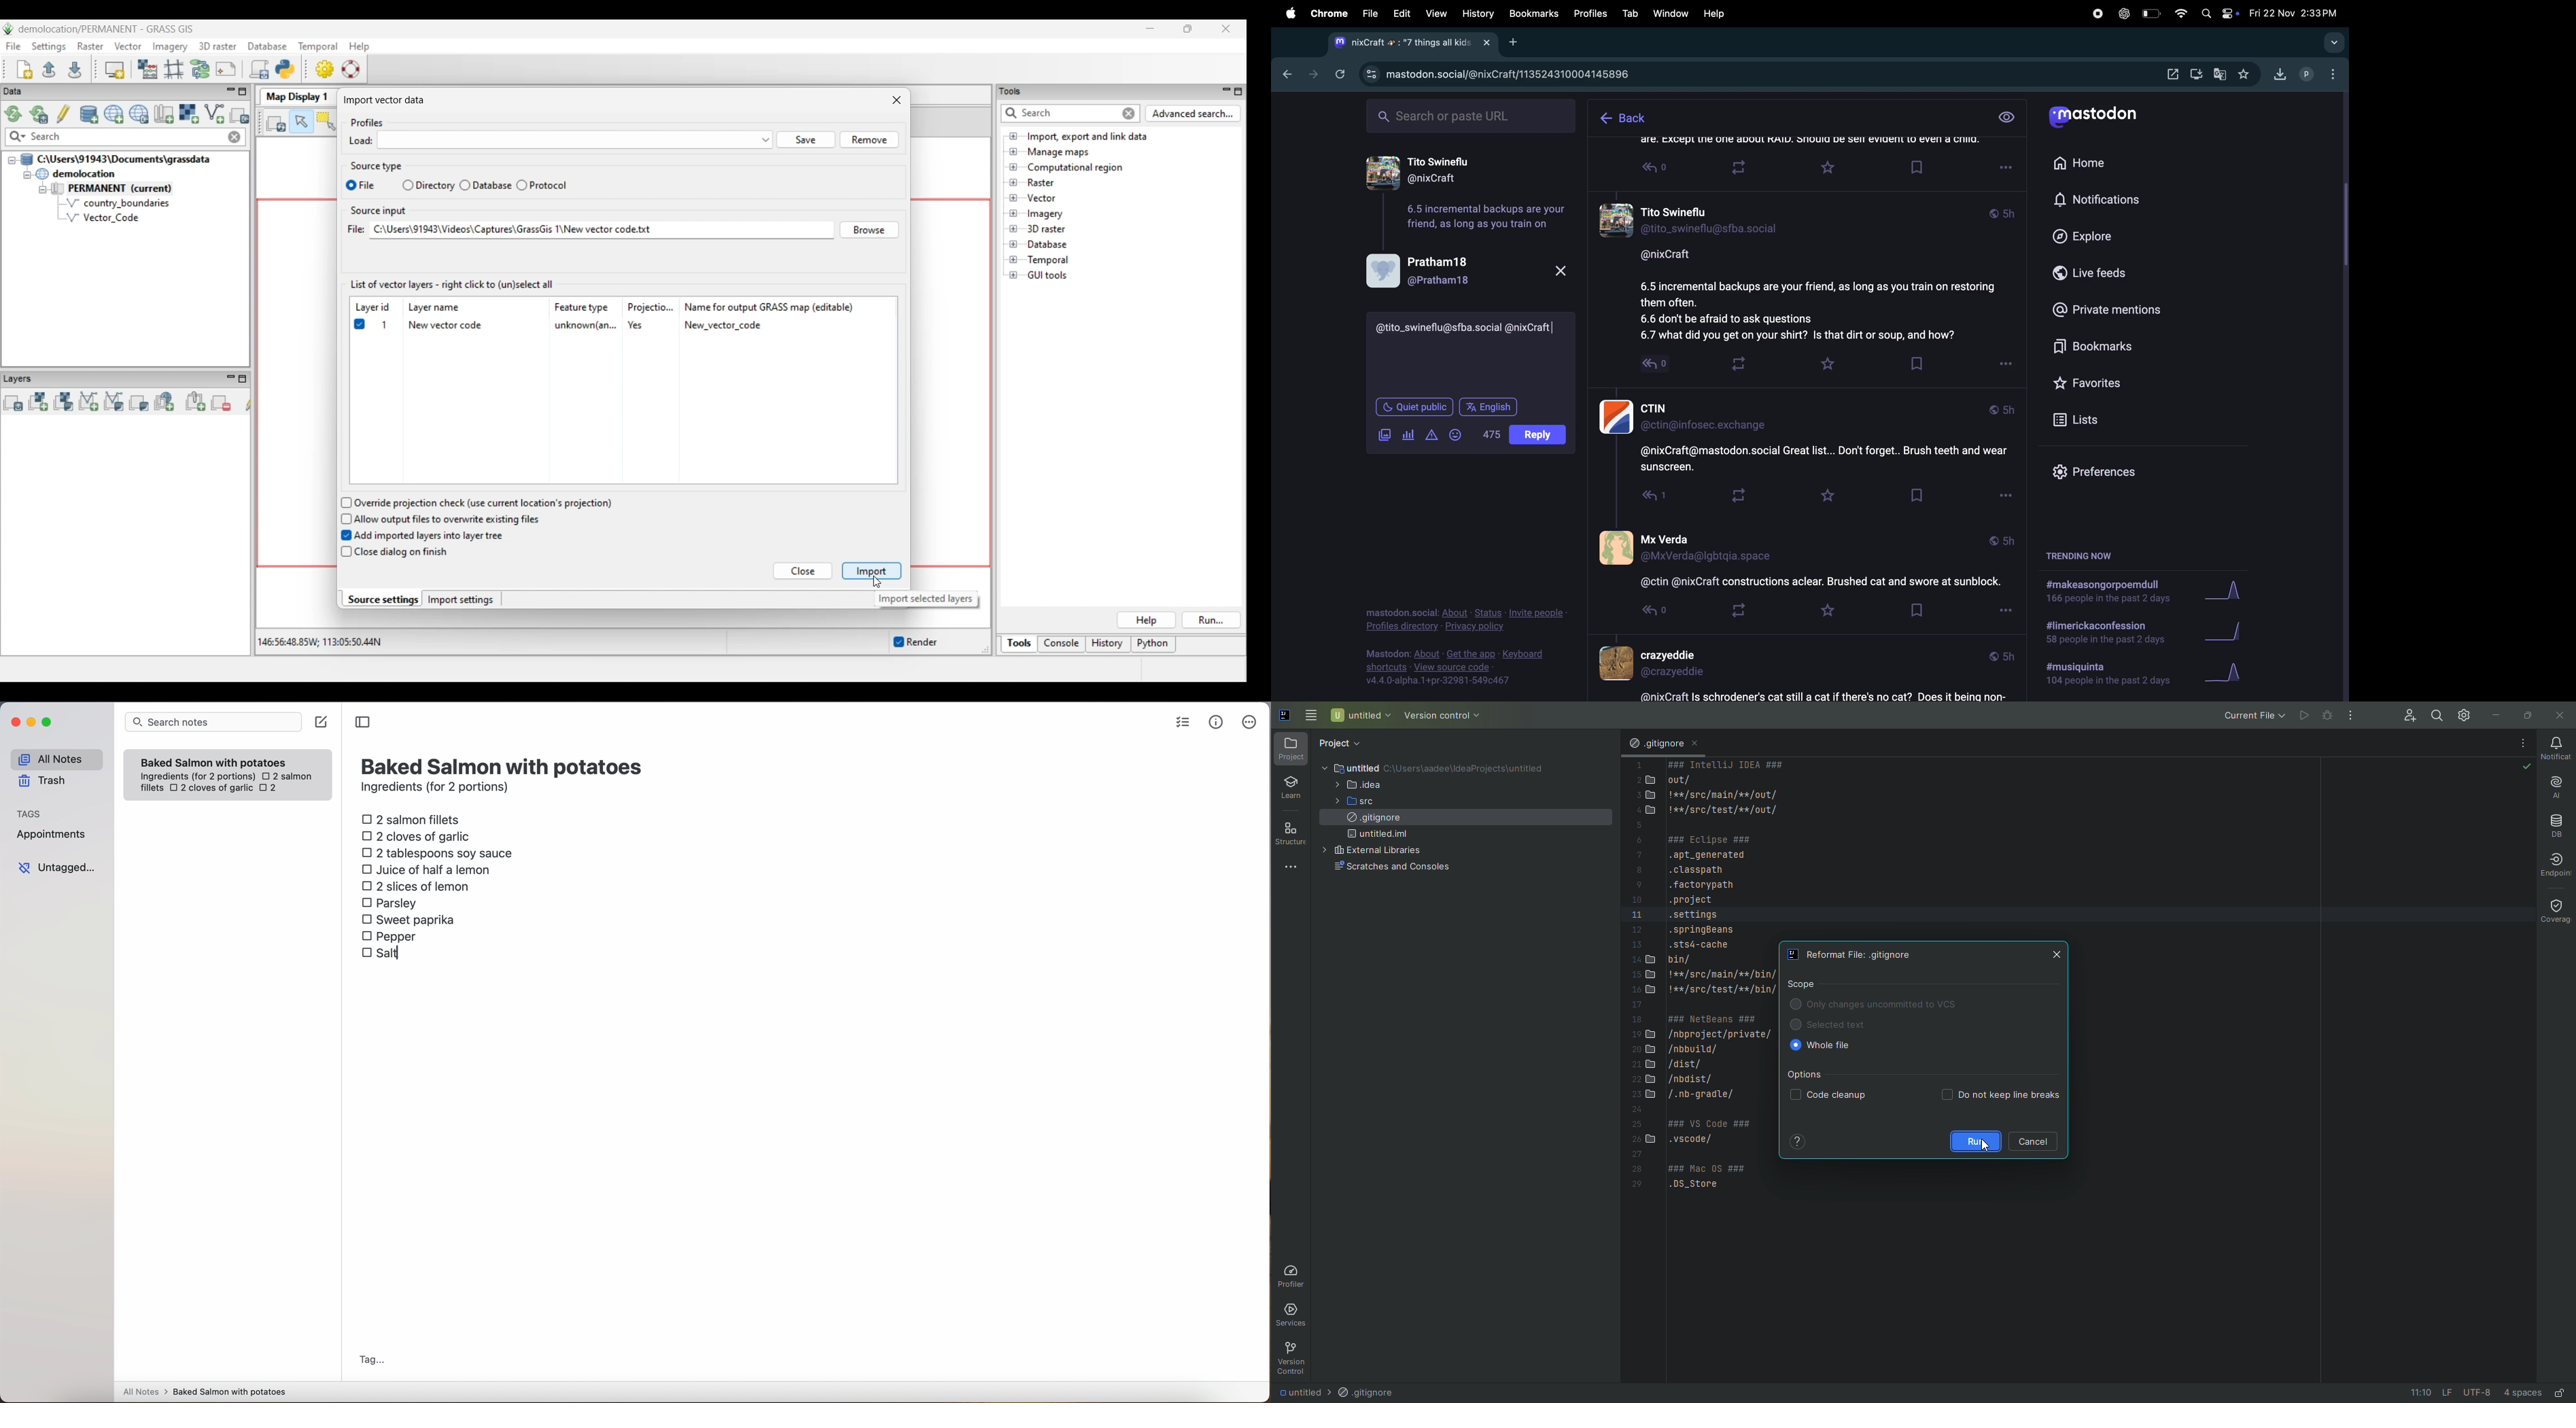 The height and width of the screenshot is (1428, 2576). I want to click on 2 tablespoons soy sauce, so click(437, 852).